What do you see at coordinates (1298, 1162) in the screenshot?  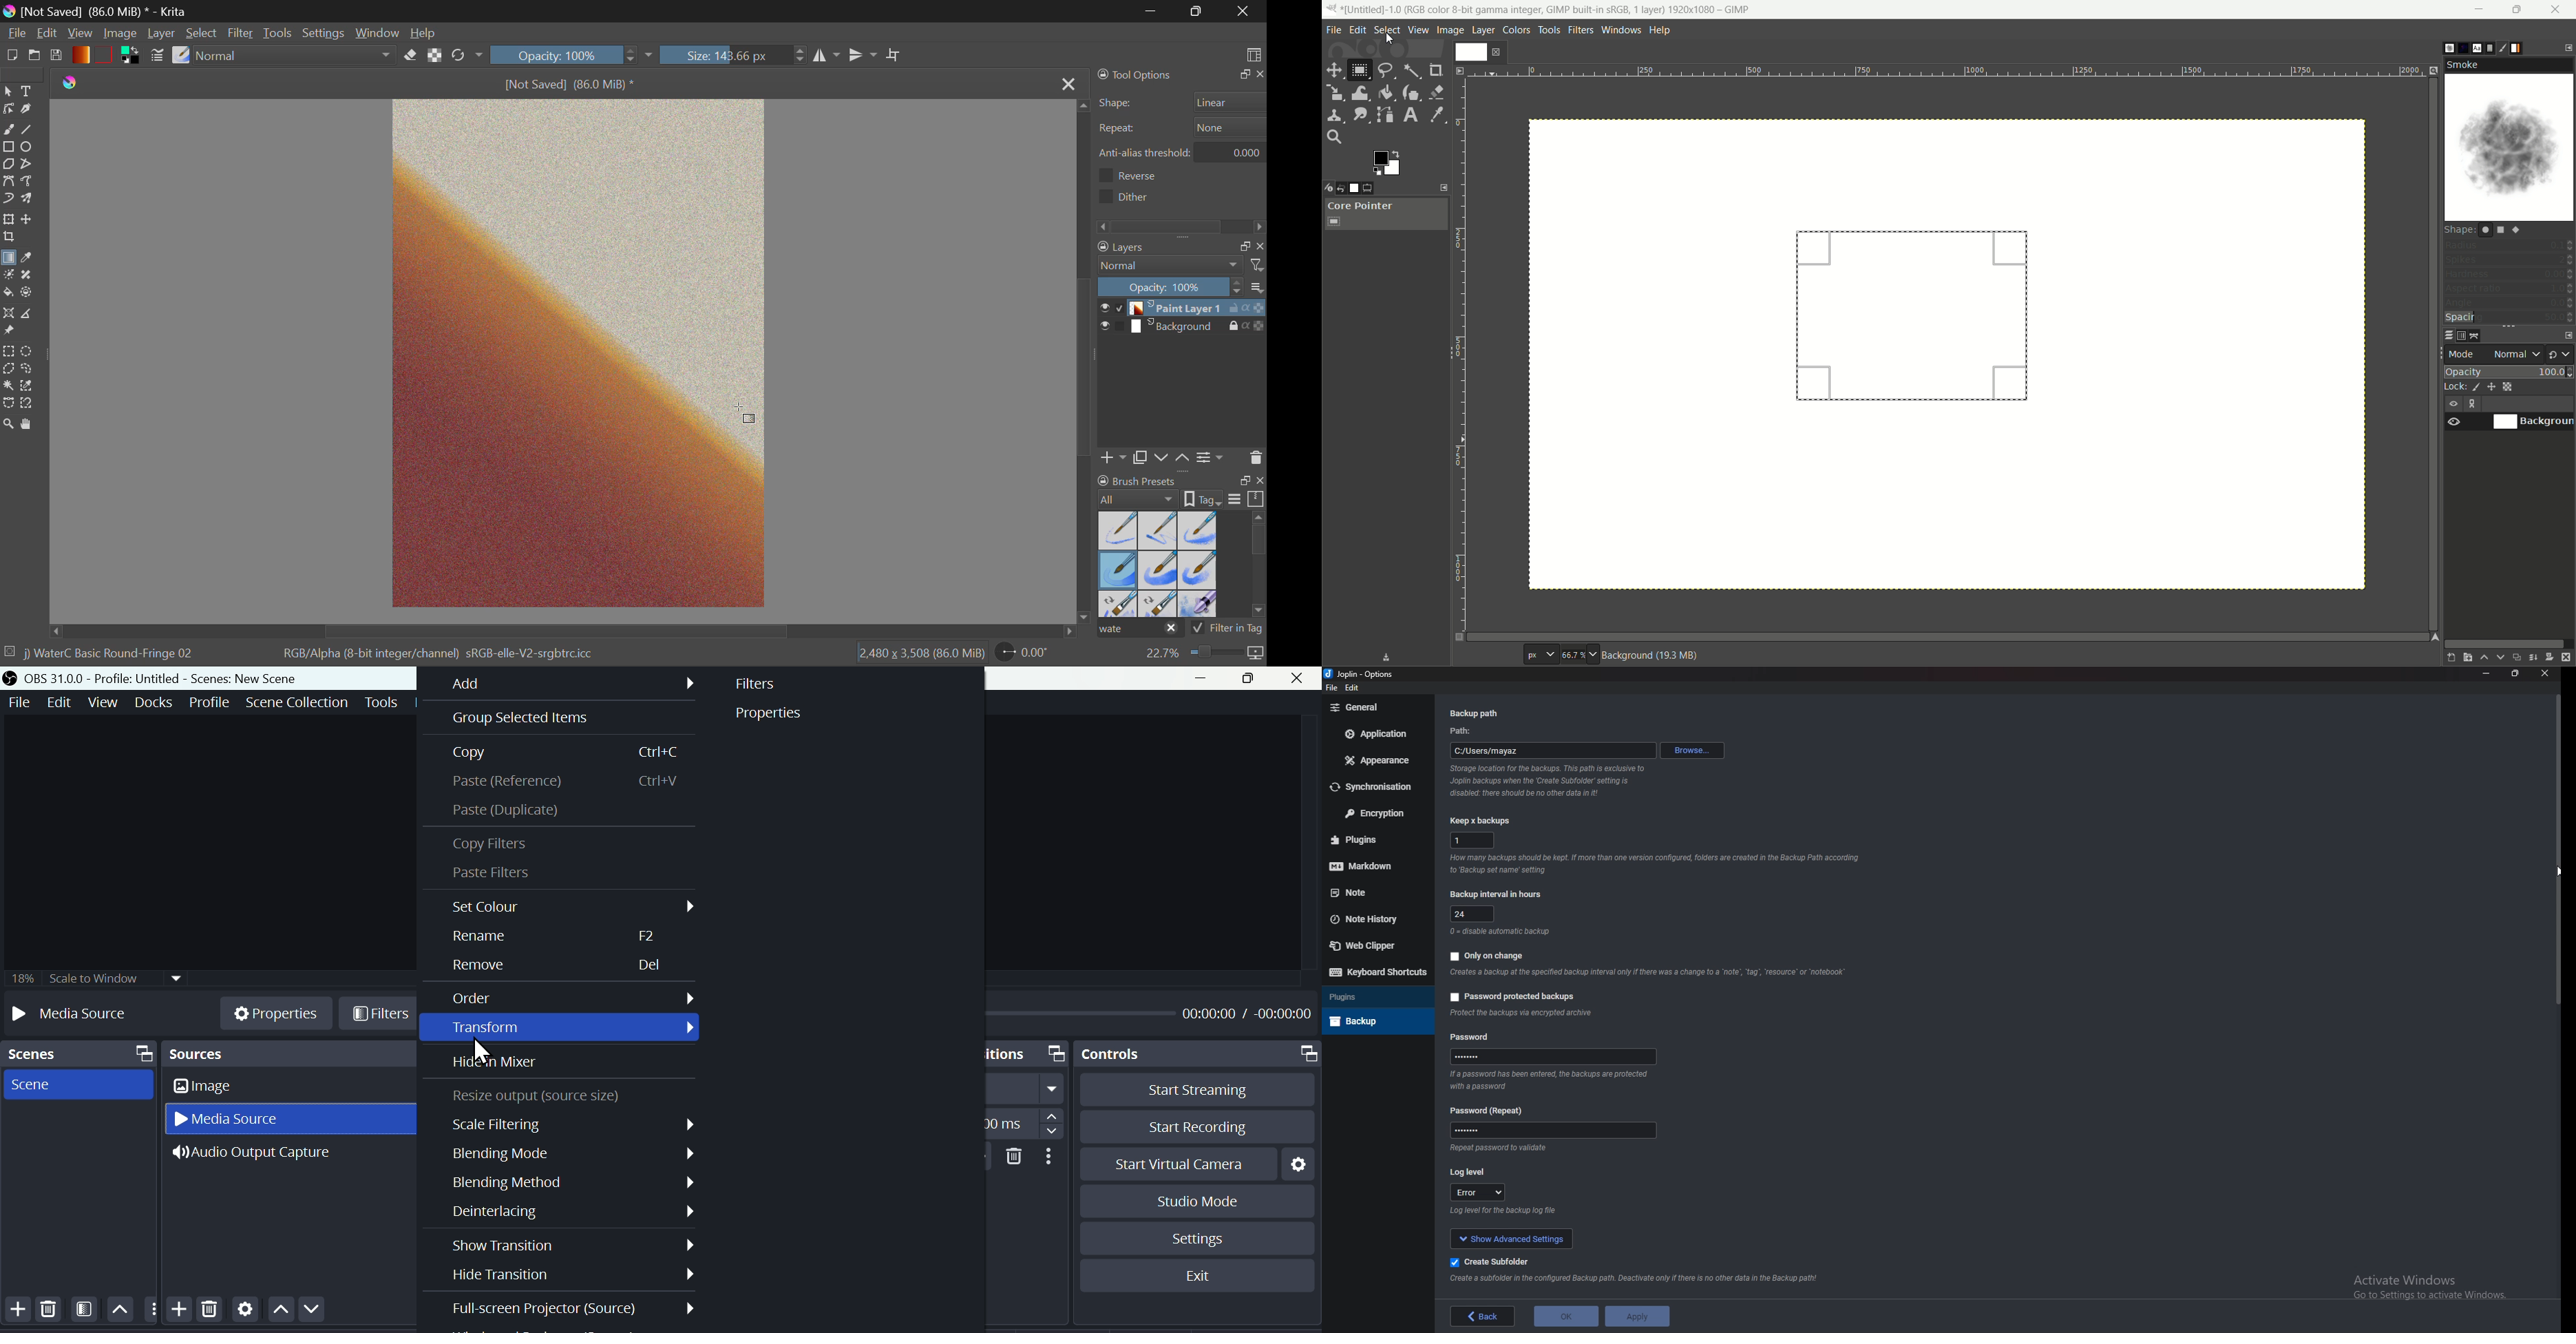 I see `Settings` at bounding box center [1298, 1162].